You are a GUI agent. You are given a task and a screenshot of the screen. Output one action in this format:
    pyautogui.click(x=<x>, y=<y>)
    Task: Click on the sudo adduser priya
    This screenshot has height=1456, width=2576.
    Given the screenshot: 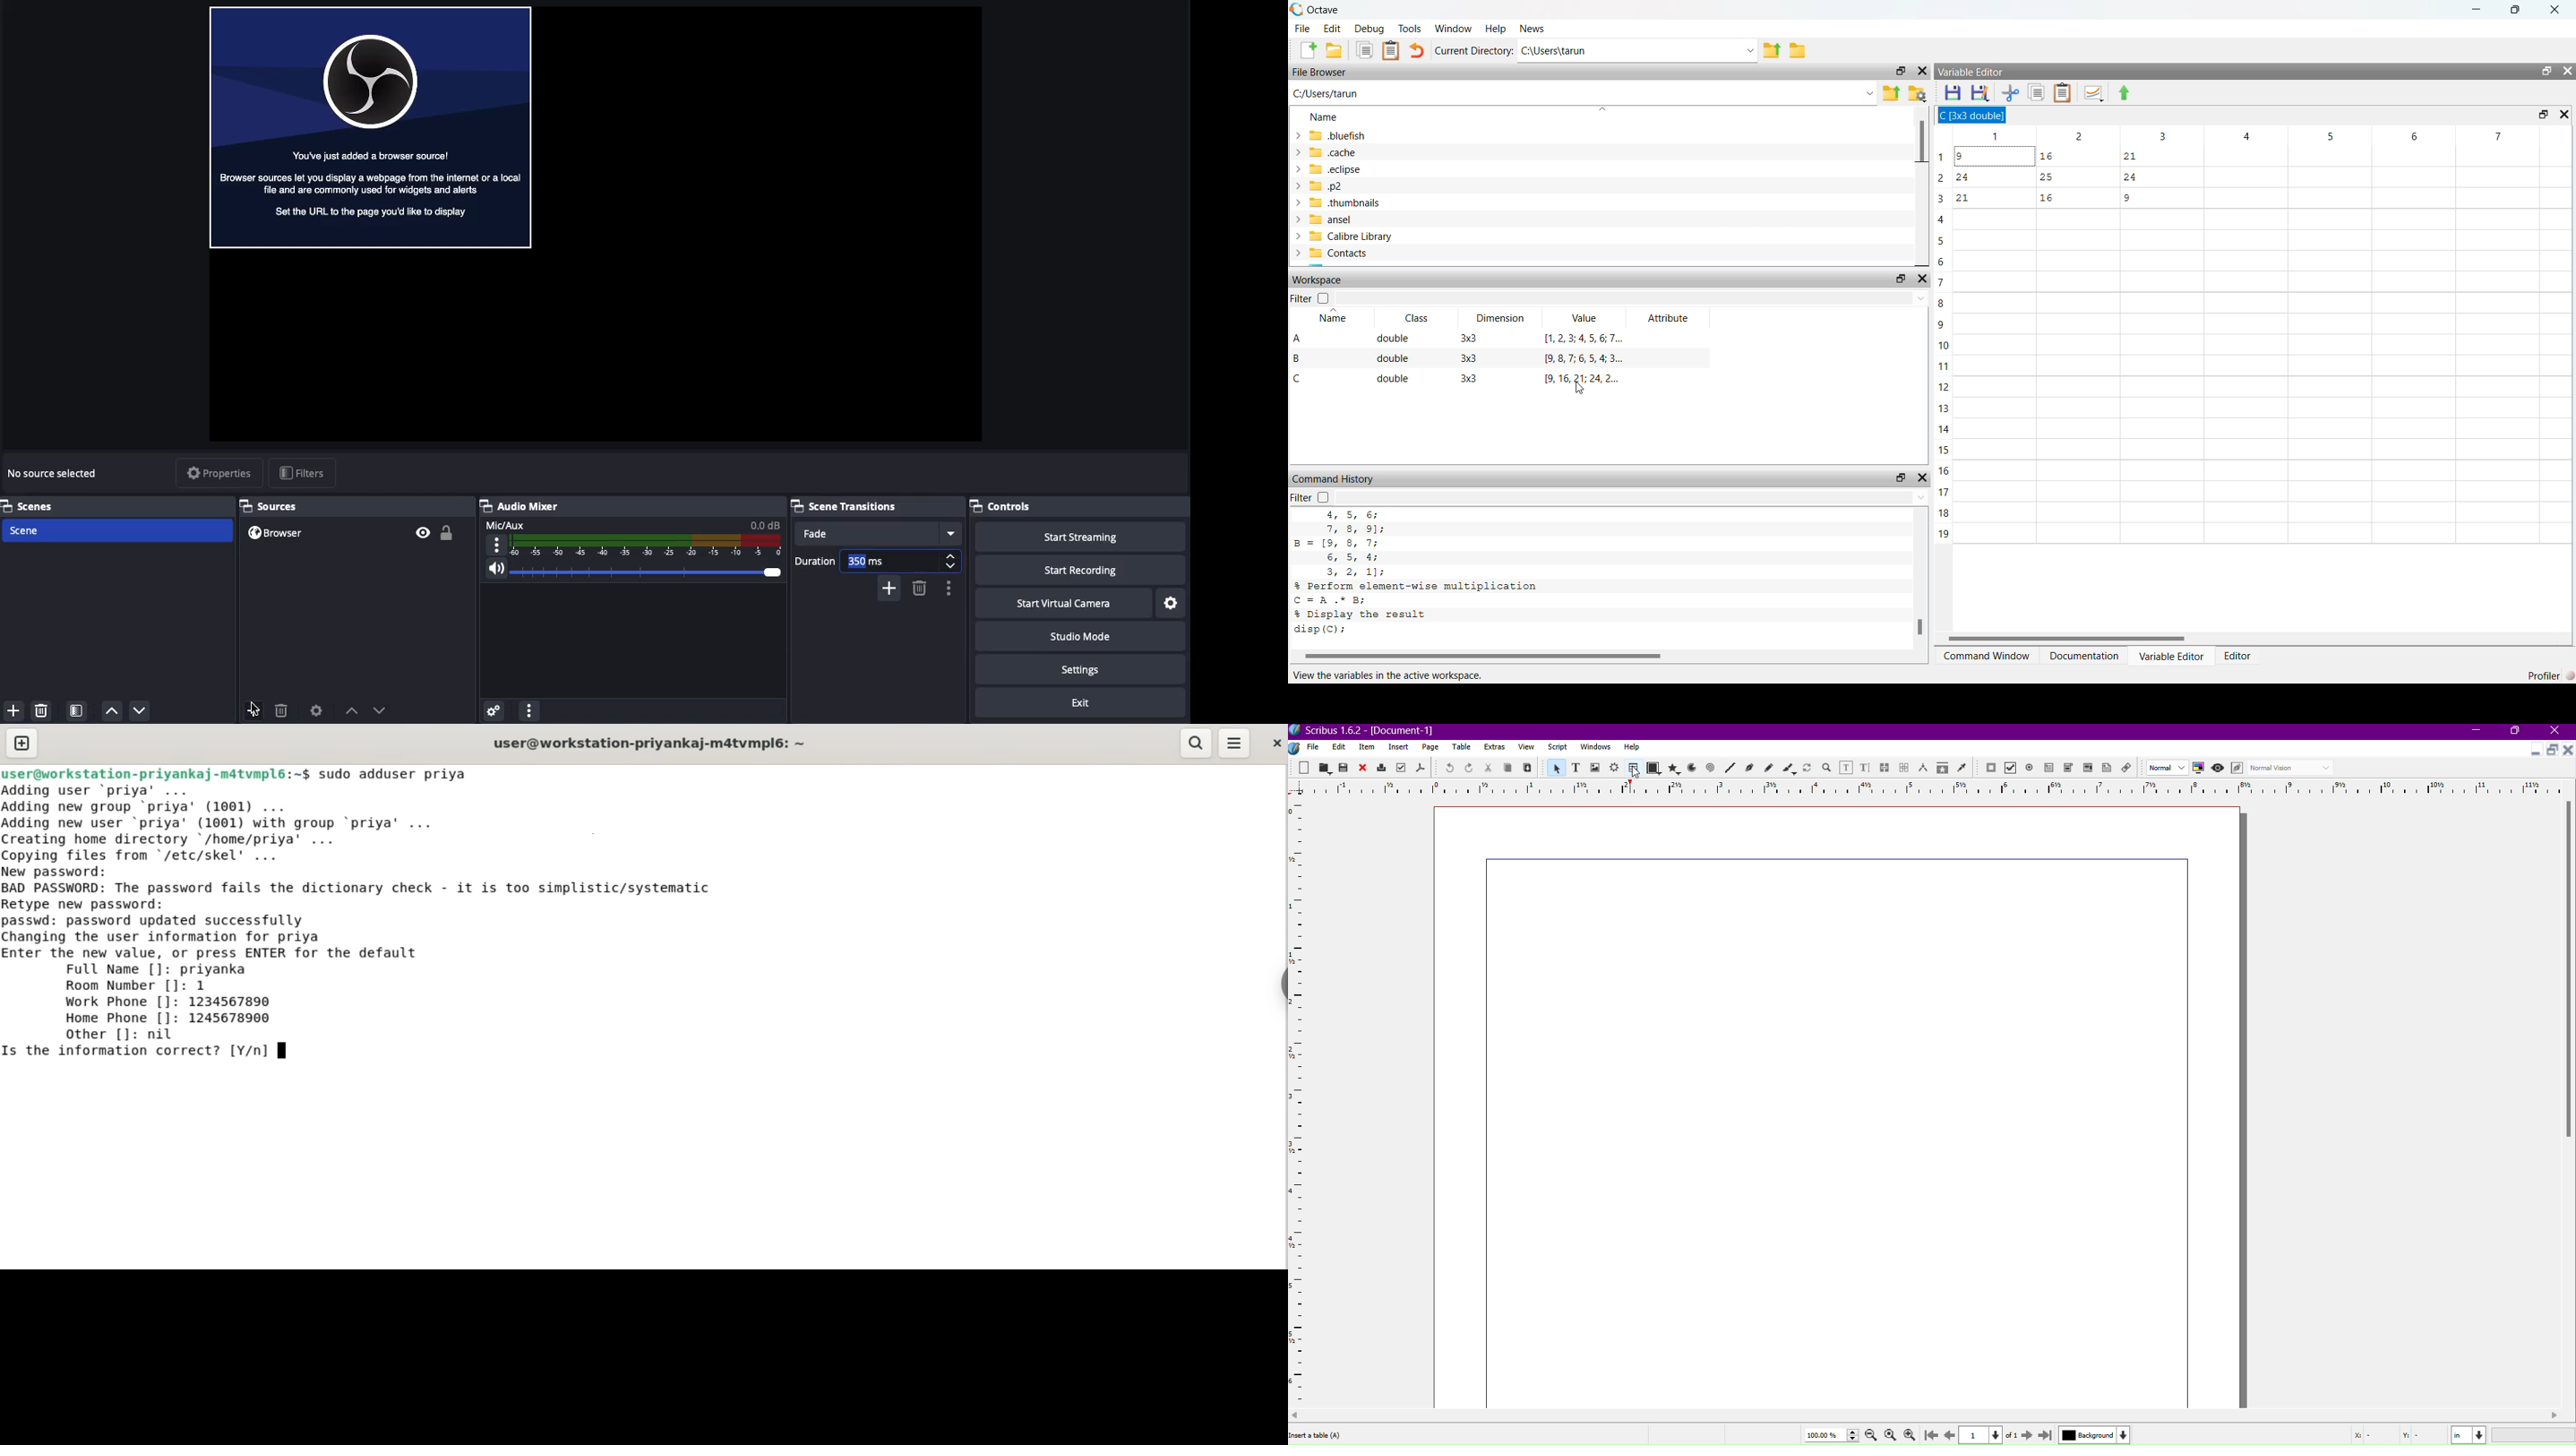 What is the action you would take?
    pyautogui.click(x=402, y=774)
    